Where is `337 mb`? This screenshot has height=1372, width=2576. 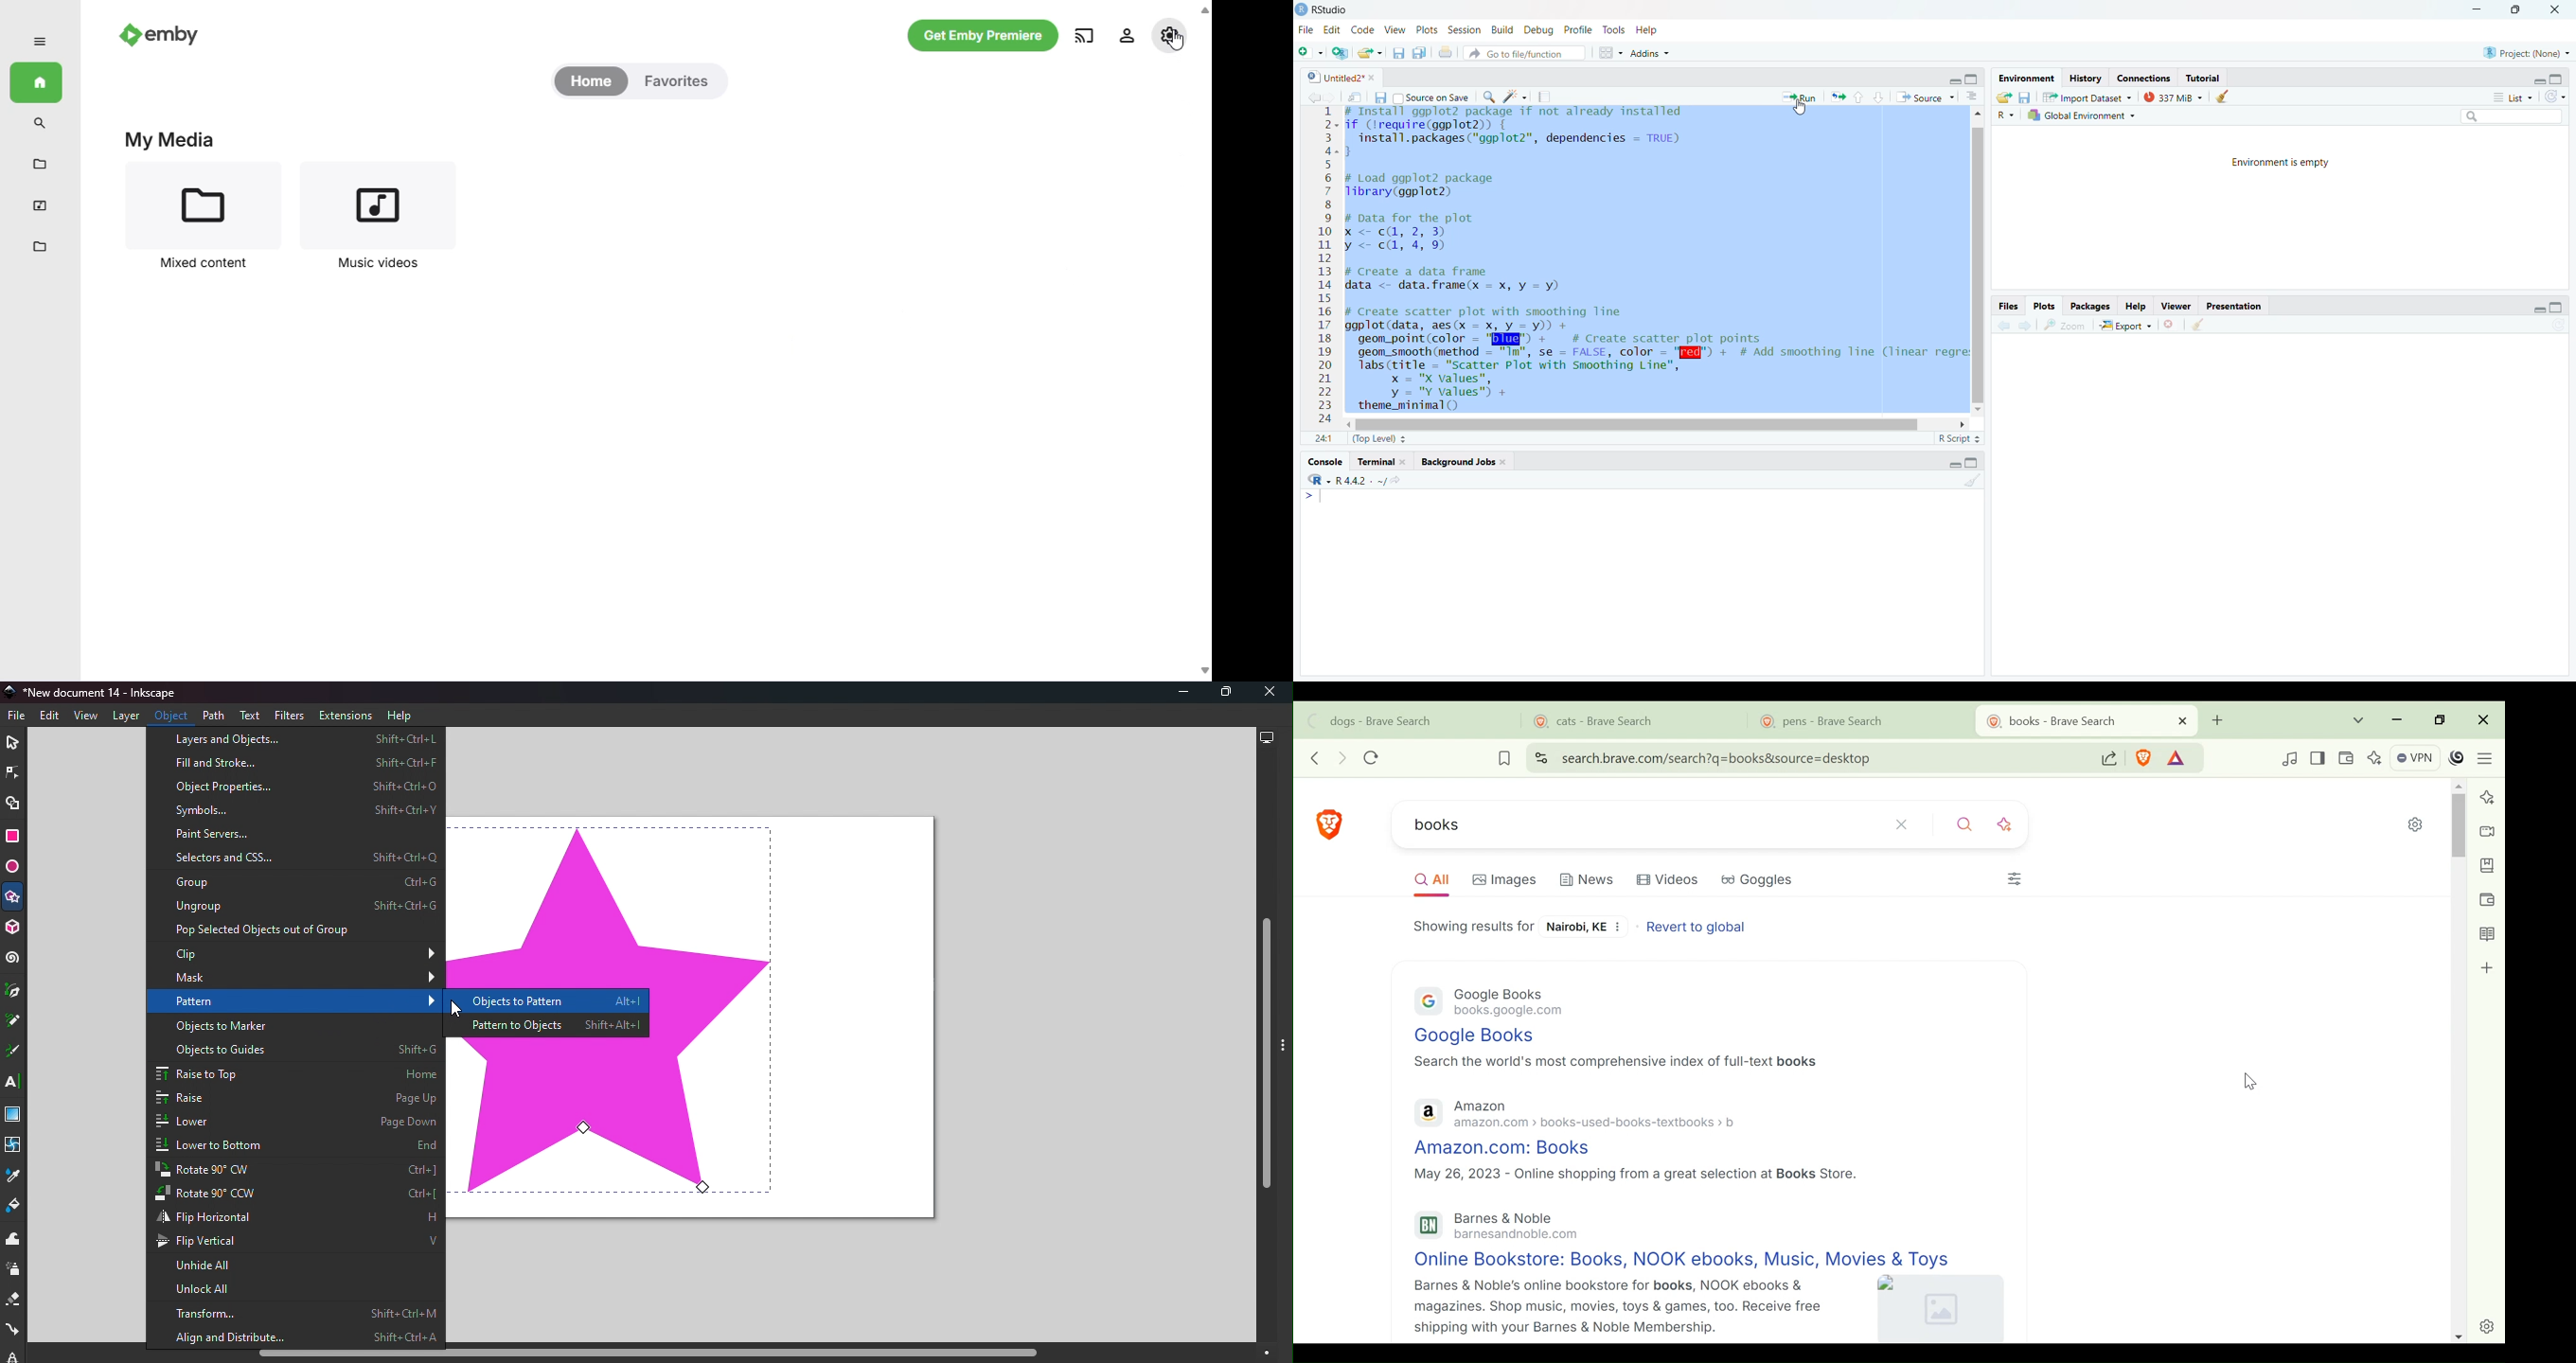 337 mb is located at coordinates (2177, 98).